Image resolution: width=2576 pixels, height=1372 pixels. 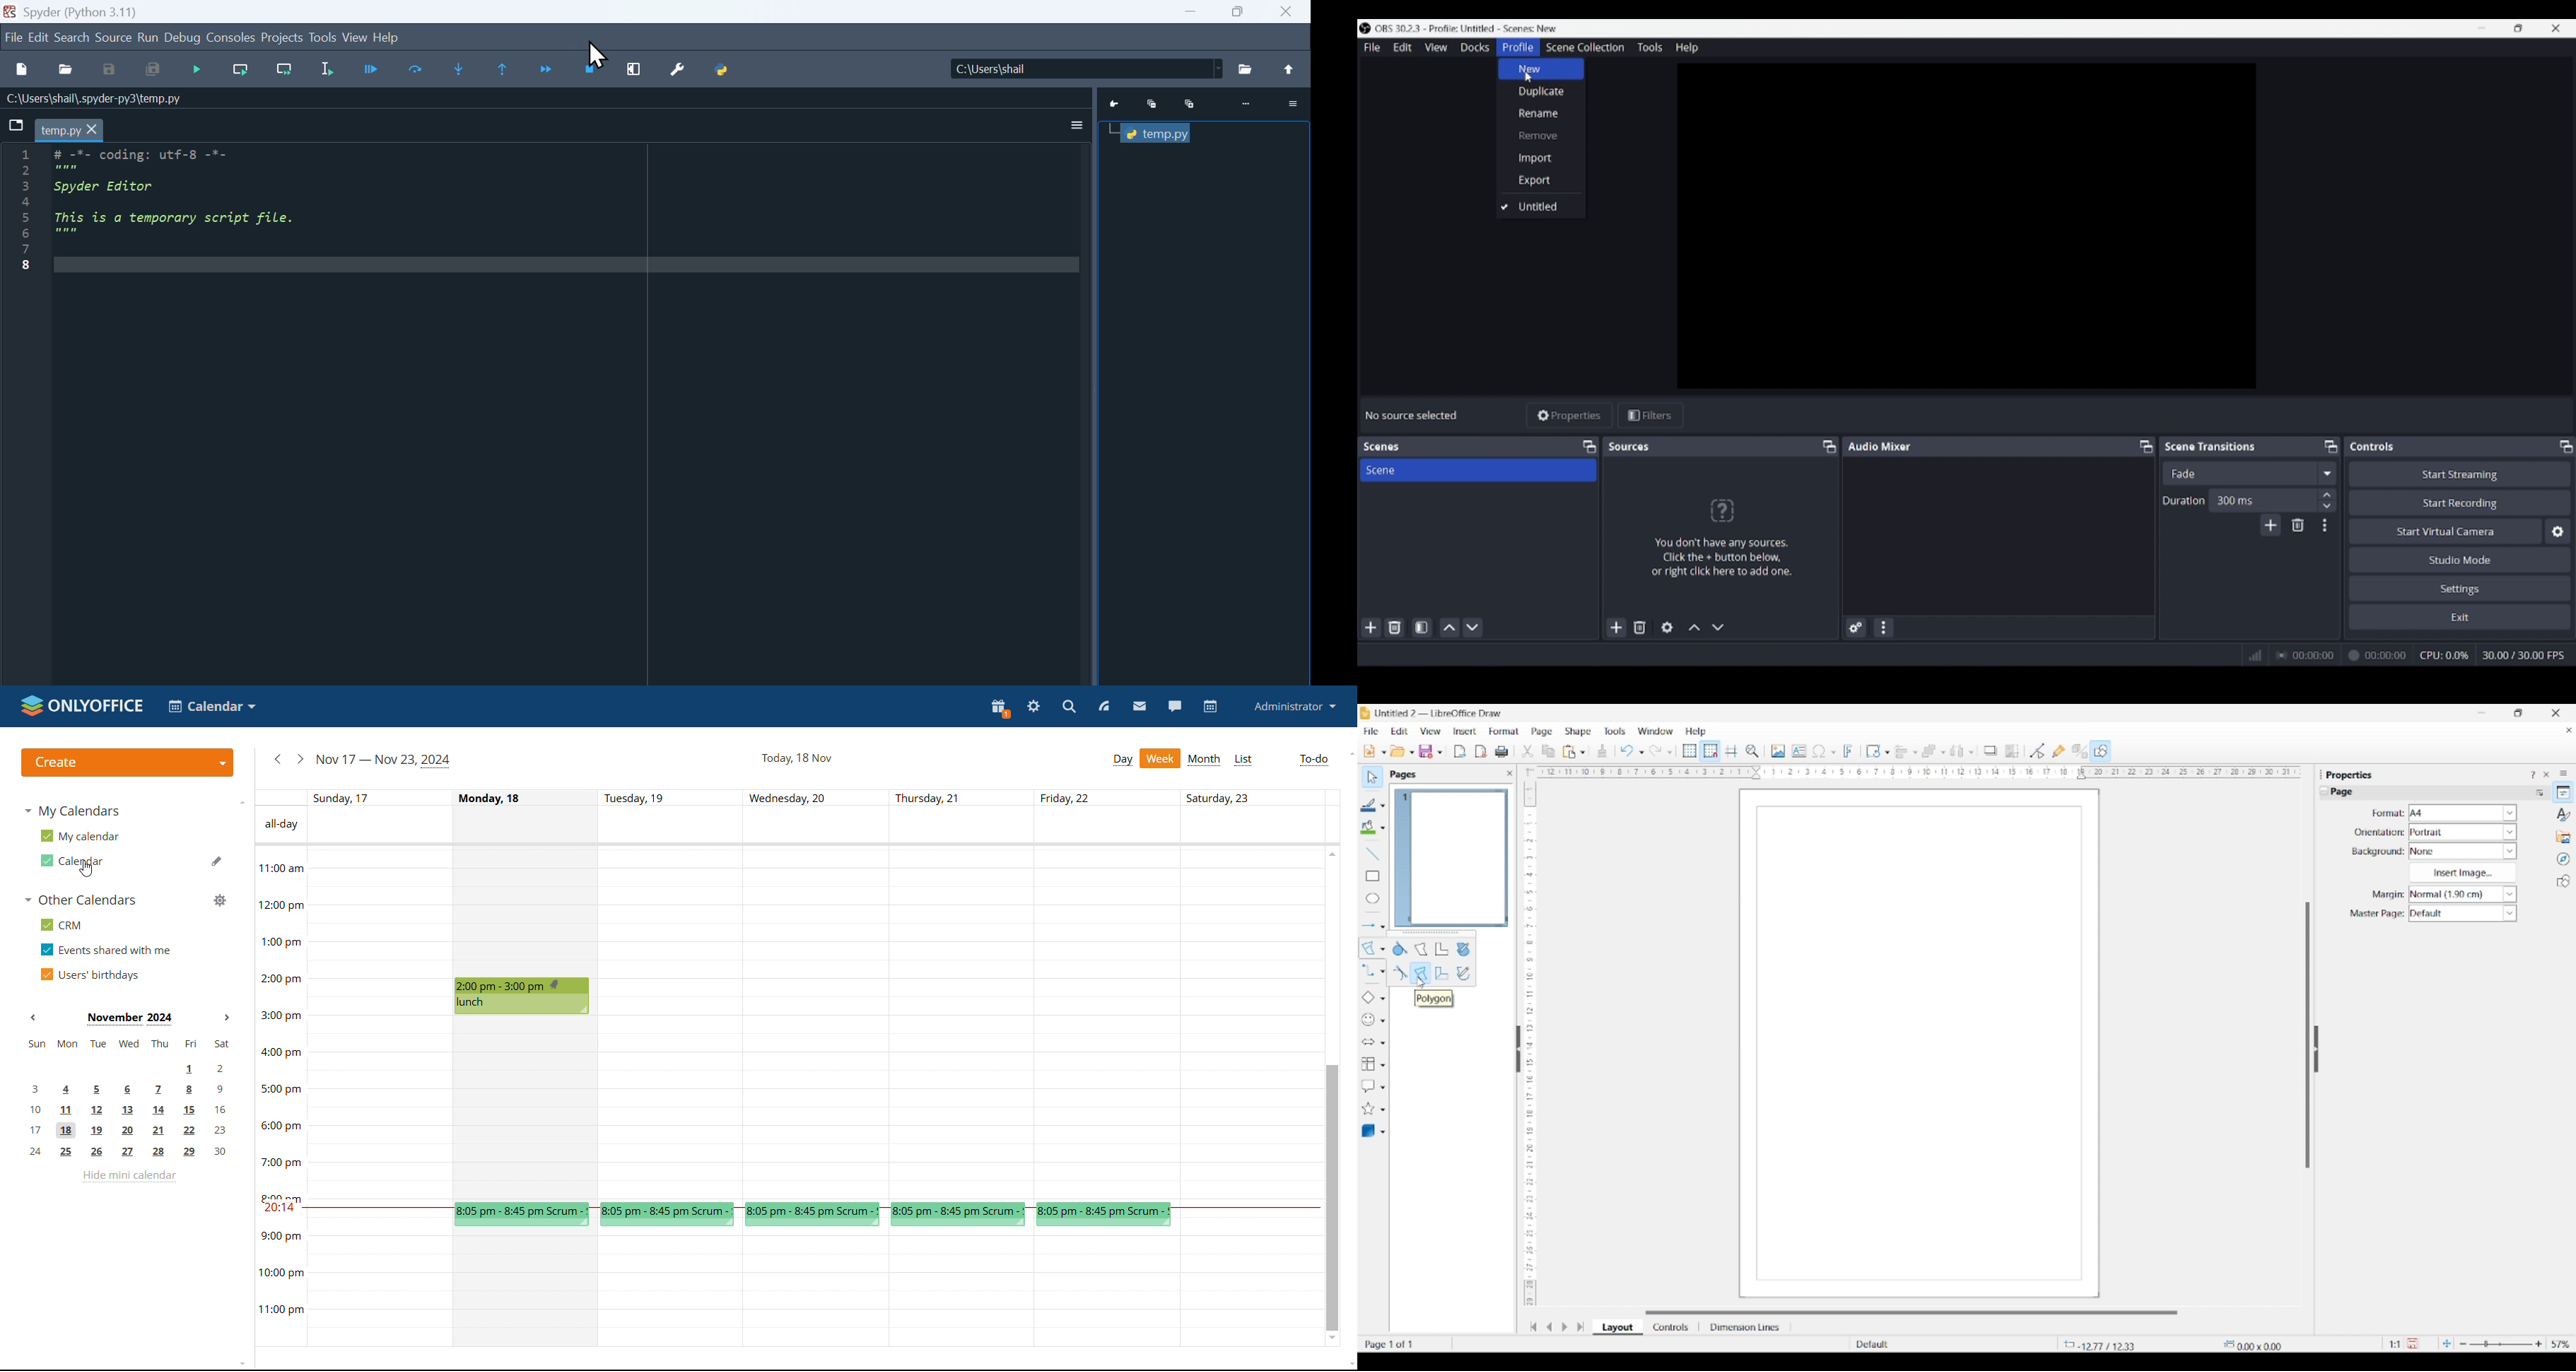 I want to click on Tools, so click(x=1615, y=731).